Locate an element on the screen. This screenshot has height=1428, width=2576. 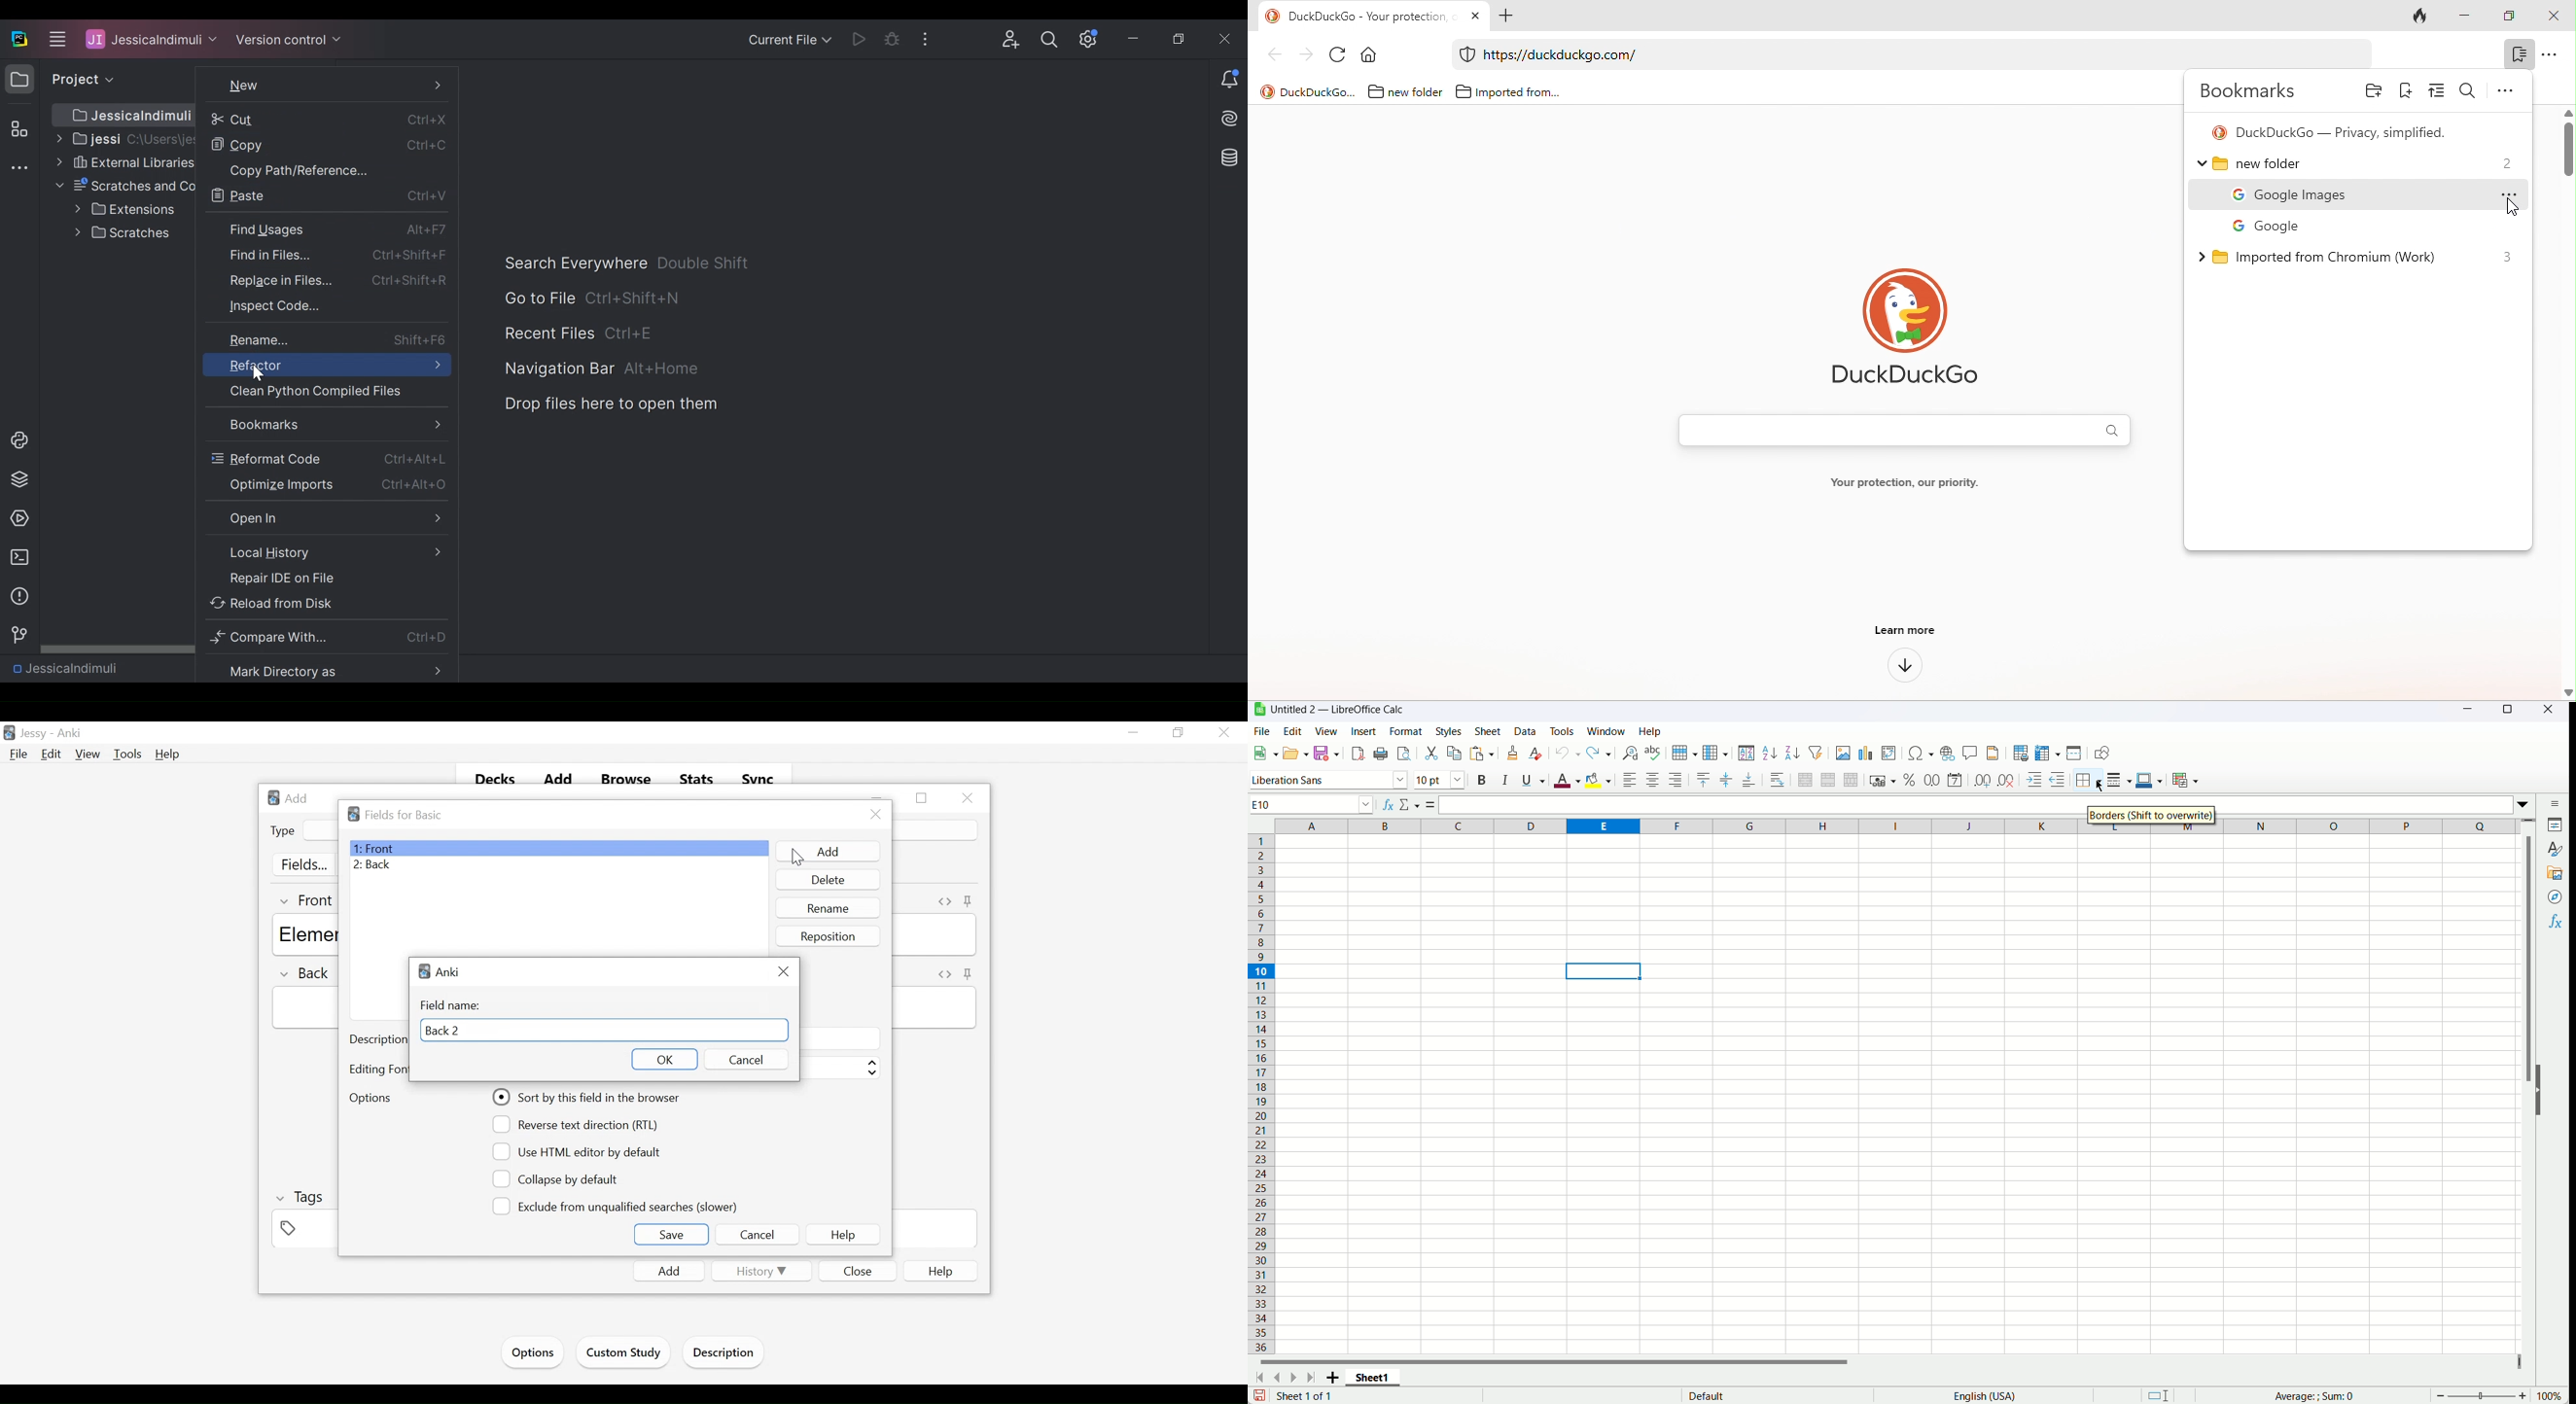
Format as percent is located at coordinates (1911, 780).